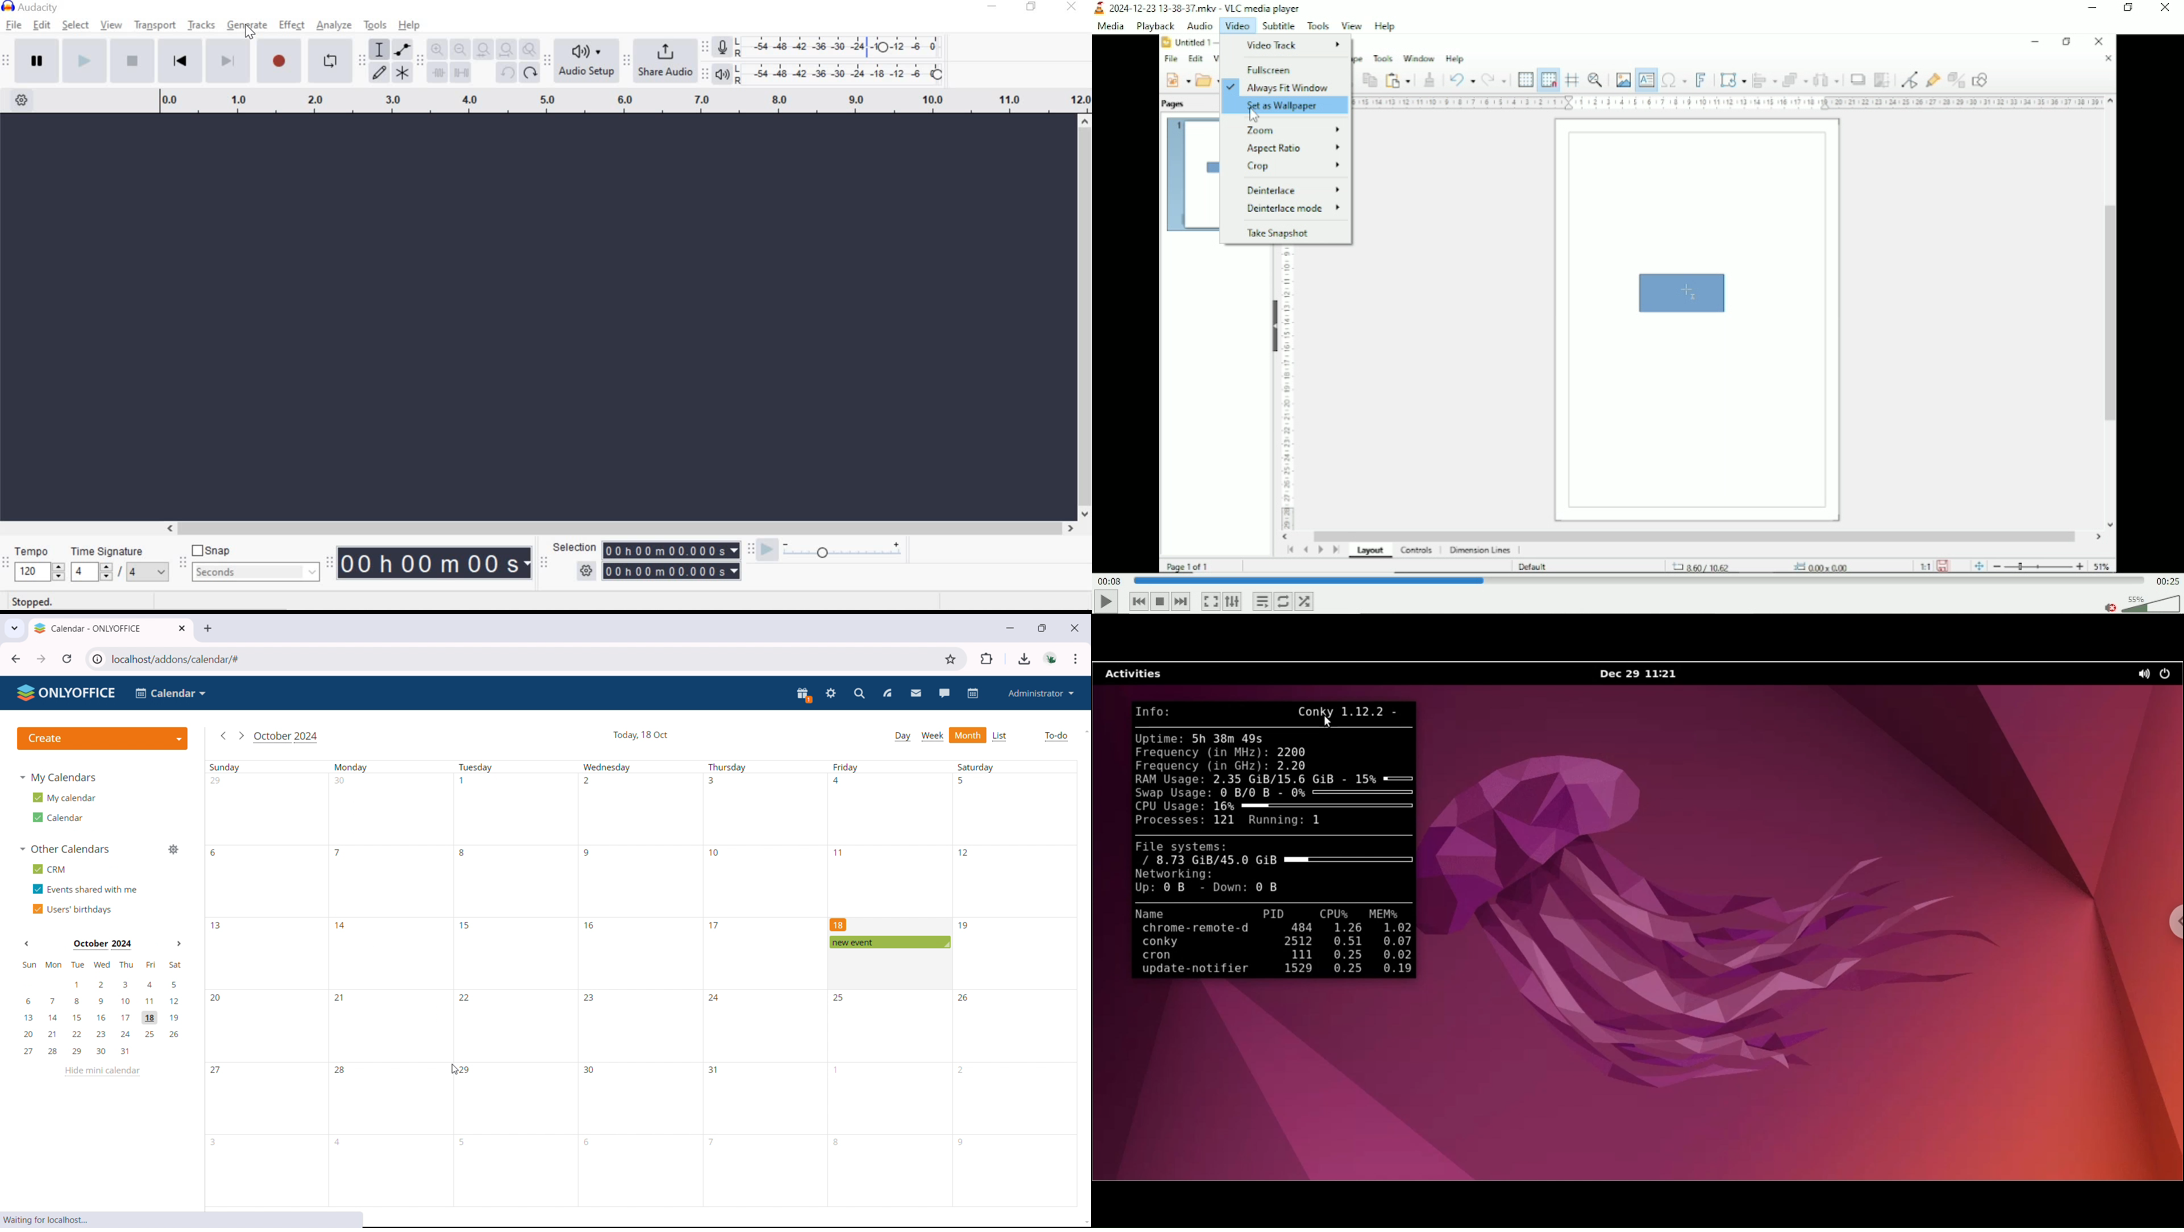 Image resolution: width=2184 pixels, height=1232 pixels. I want to click on accounts, so click(1052, 658).